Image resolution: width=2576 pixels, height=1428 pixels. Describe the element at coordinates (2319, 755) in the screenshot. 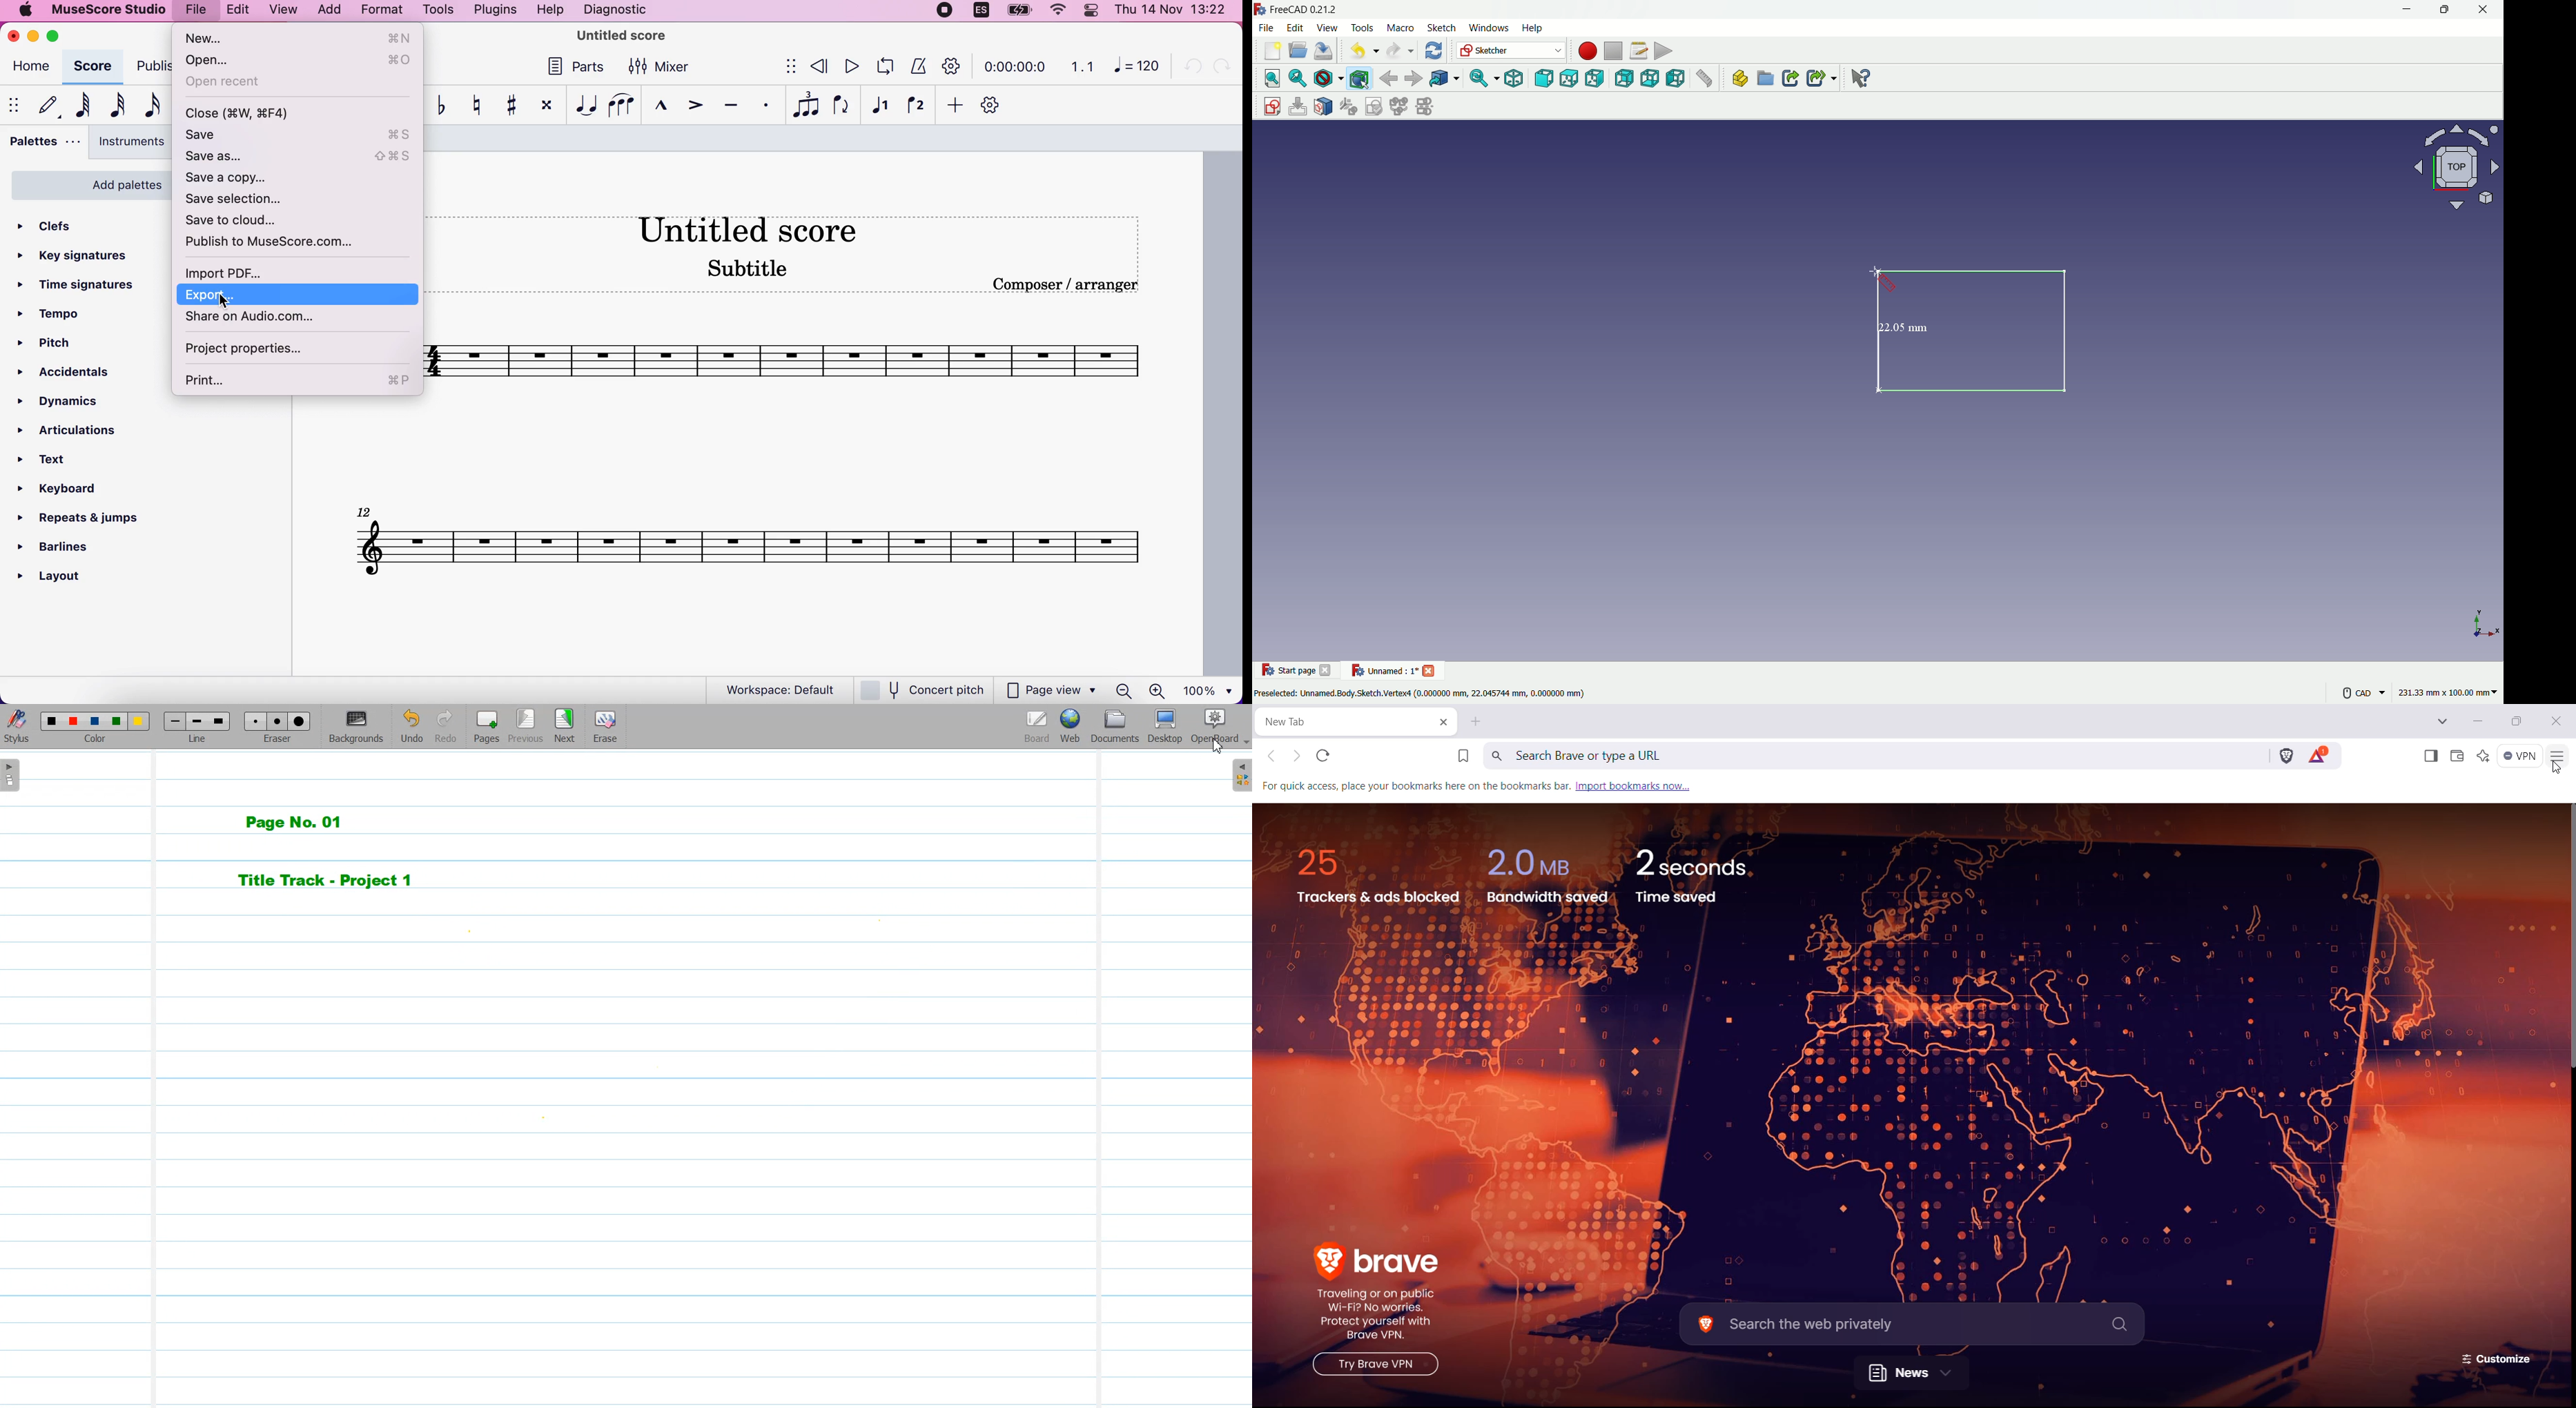

I see `Earn tokens for private Ads you see in Brave` at that location.